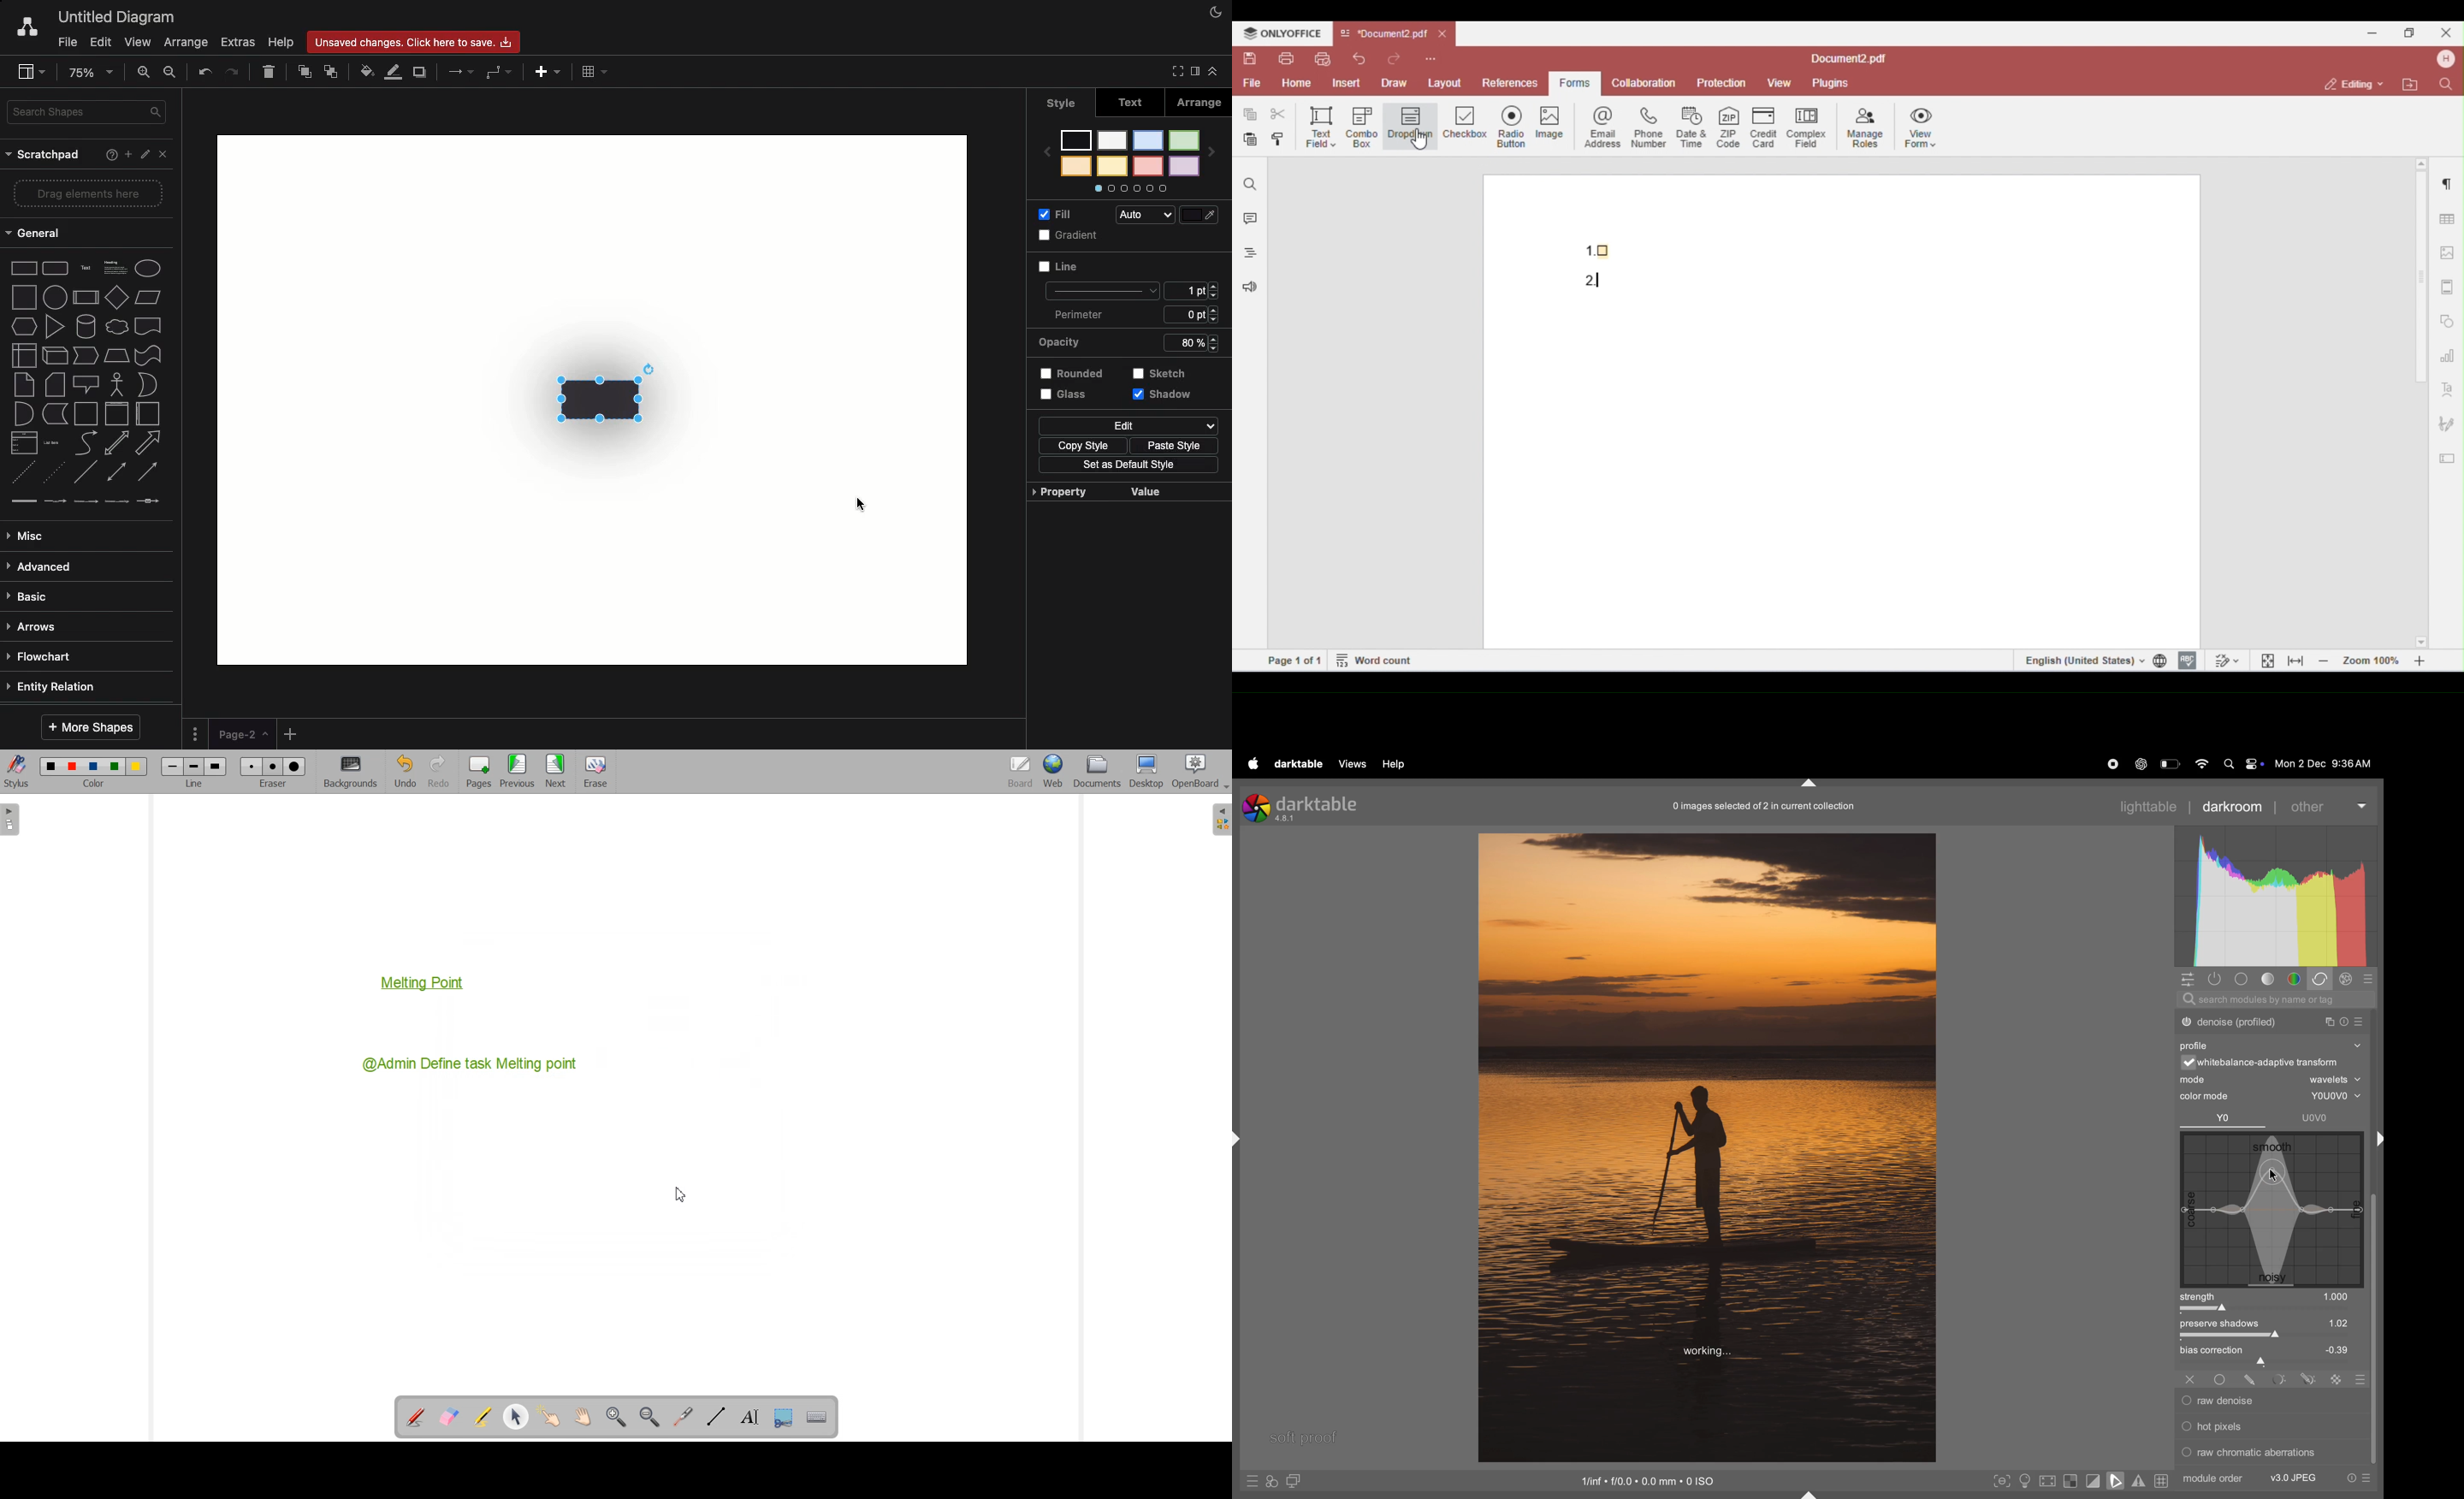  I want to click on Add, so click(550, 73).